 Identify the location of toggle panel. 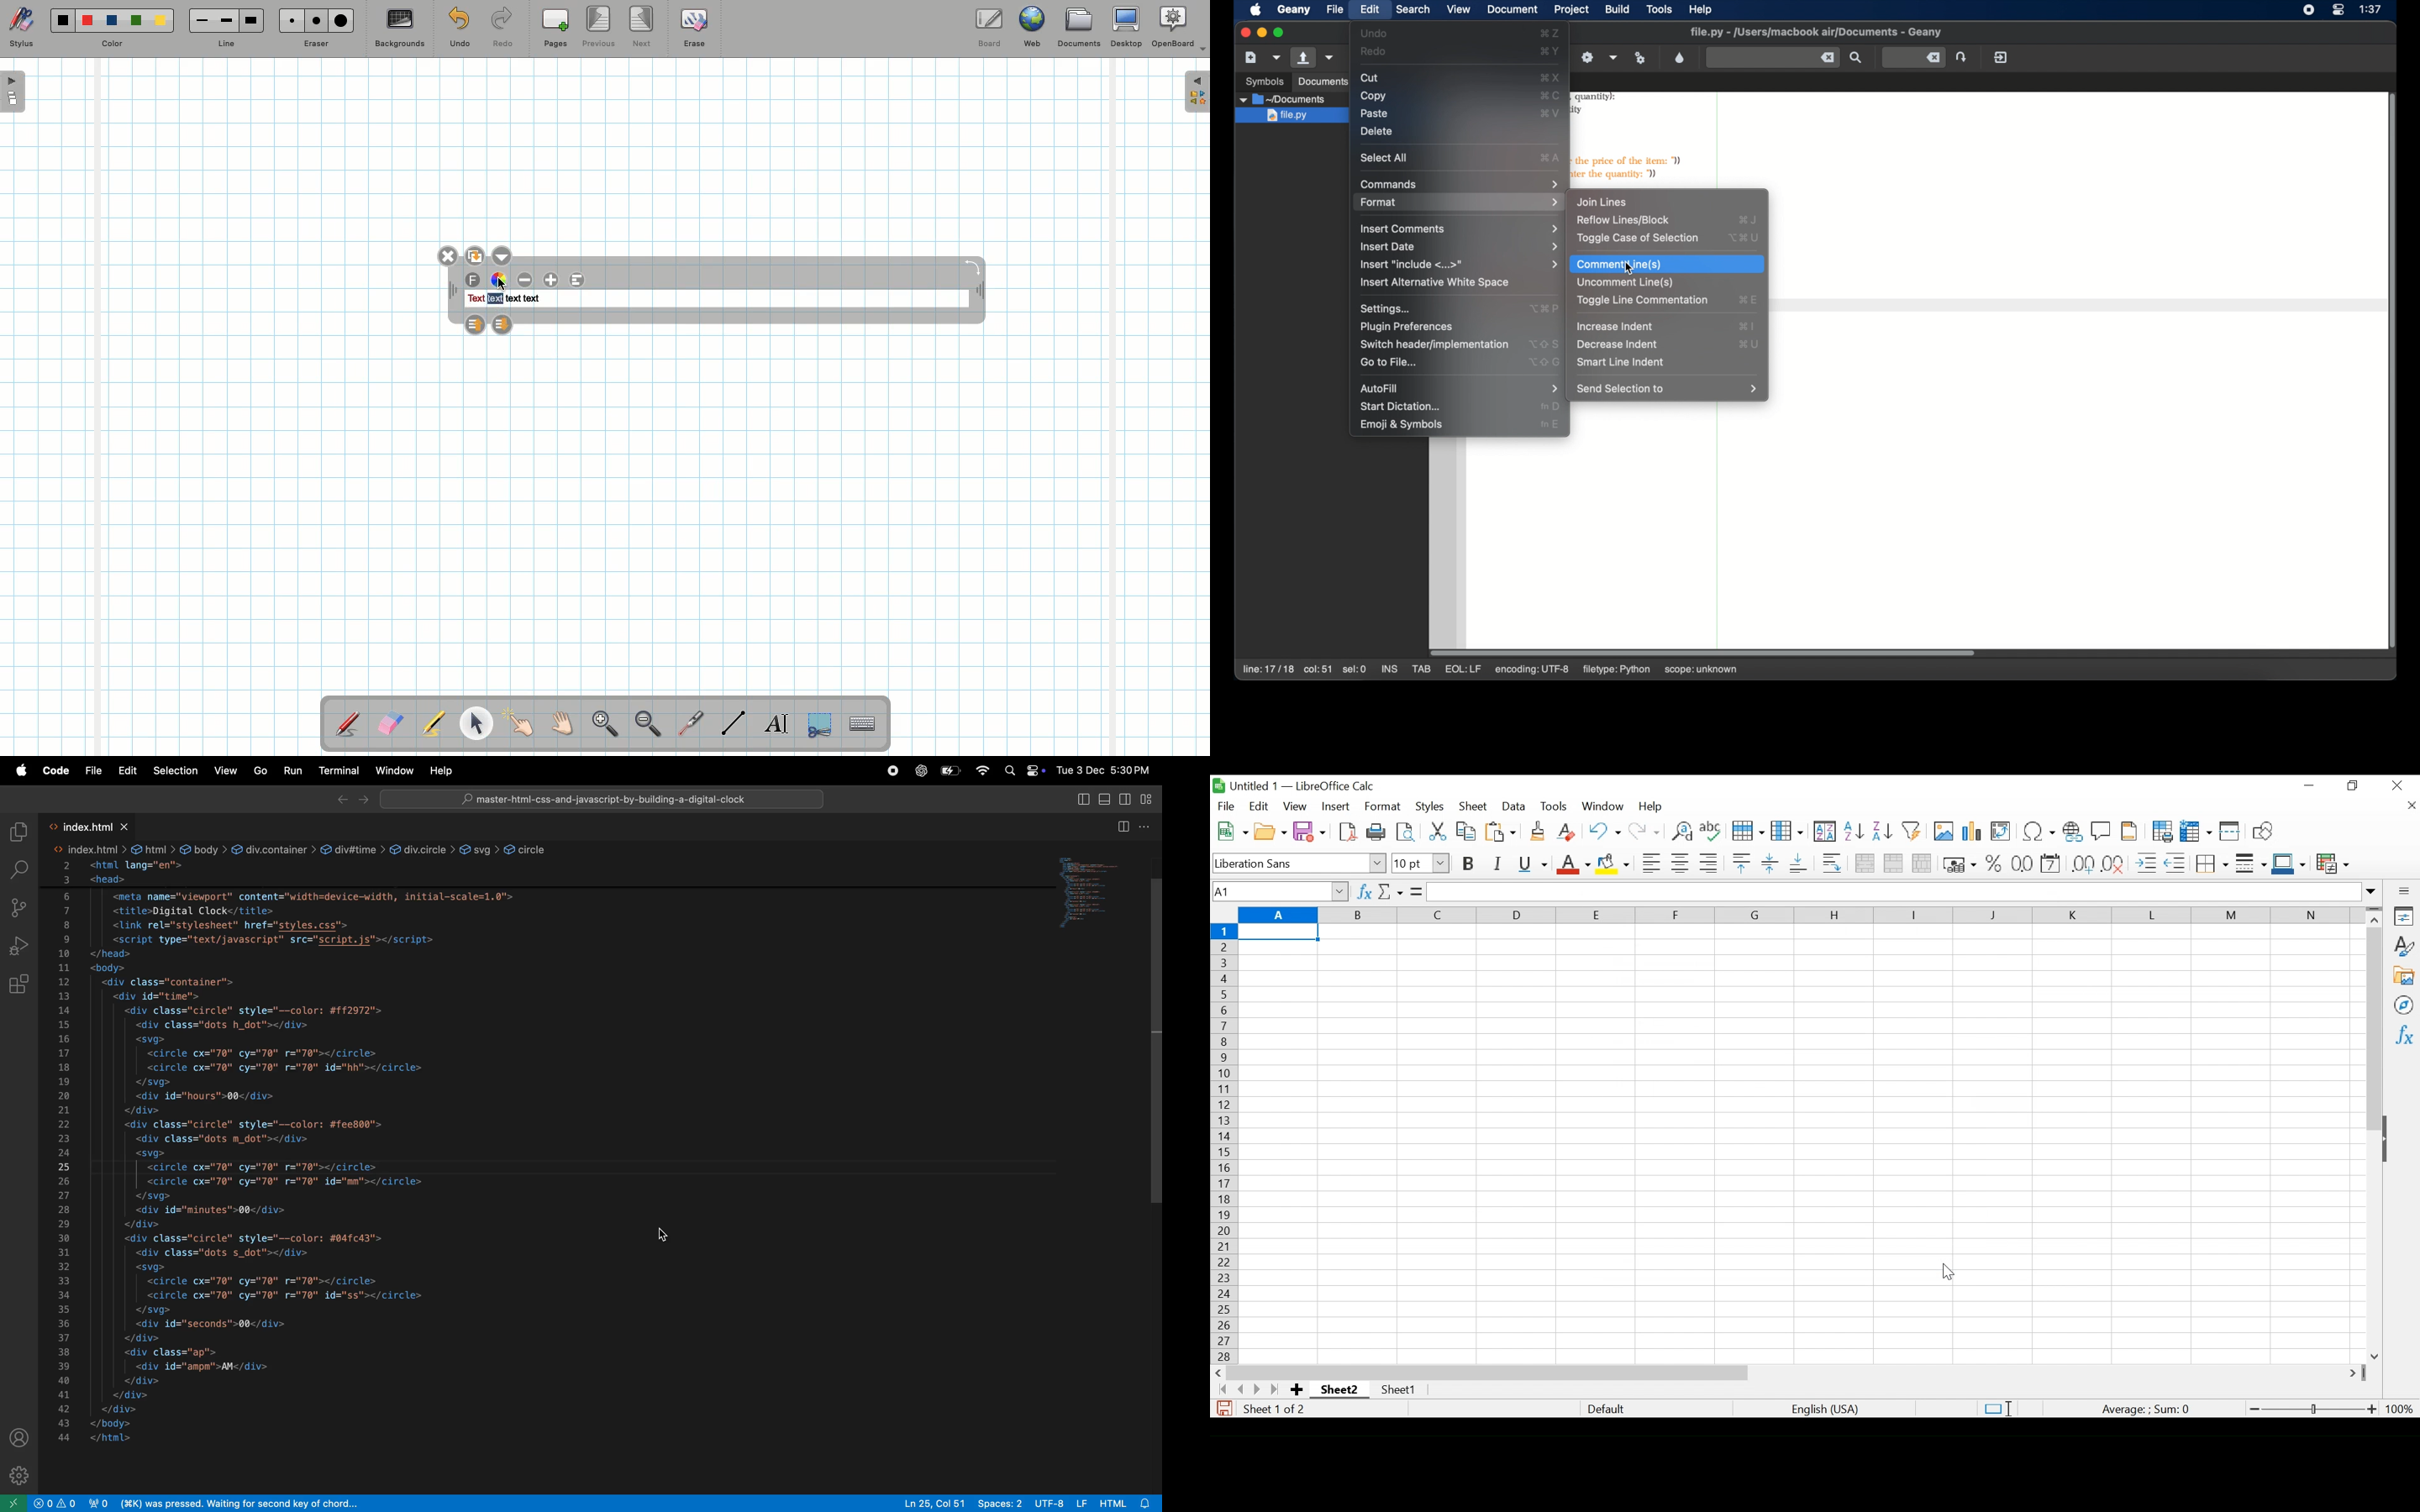
(1107, 799).